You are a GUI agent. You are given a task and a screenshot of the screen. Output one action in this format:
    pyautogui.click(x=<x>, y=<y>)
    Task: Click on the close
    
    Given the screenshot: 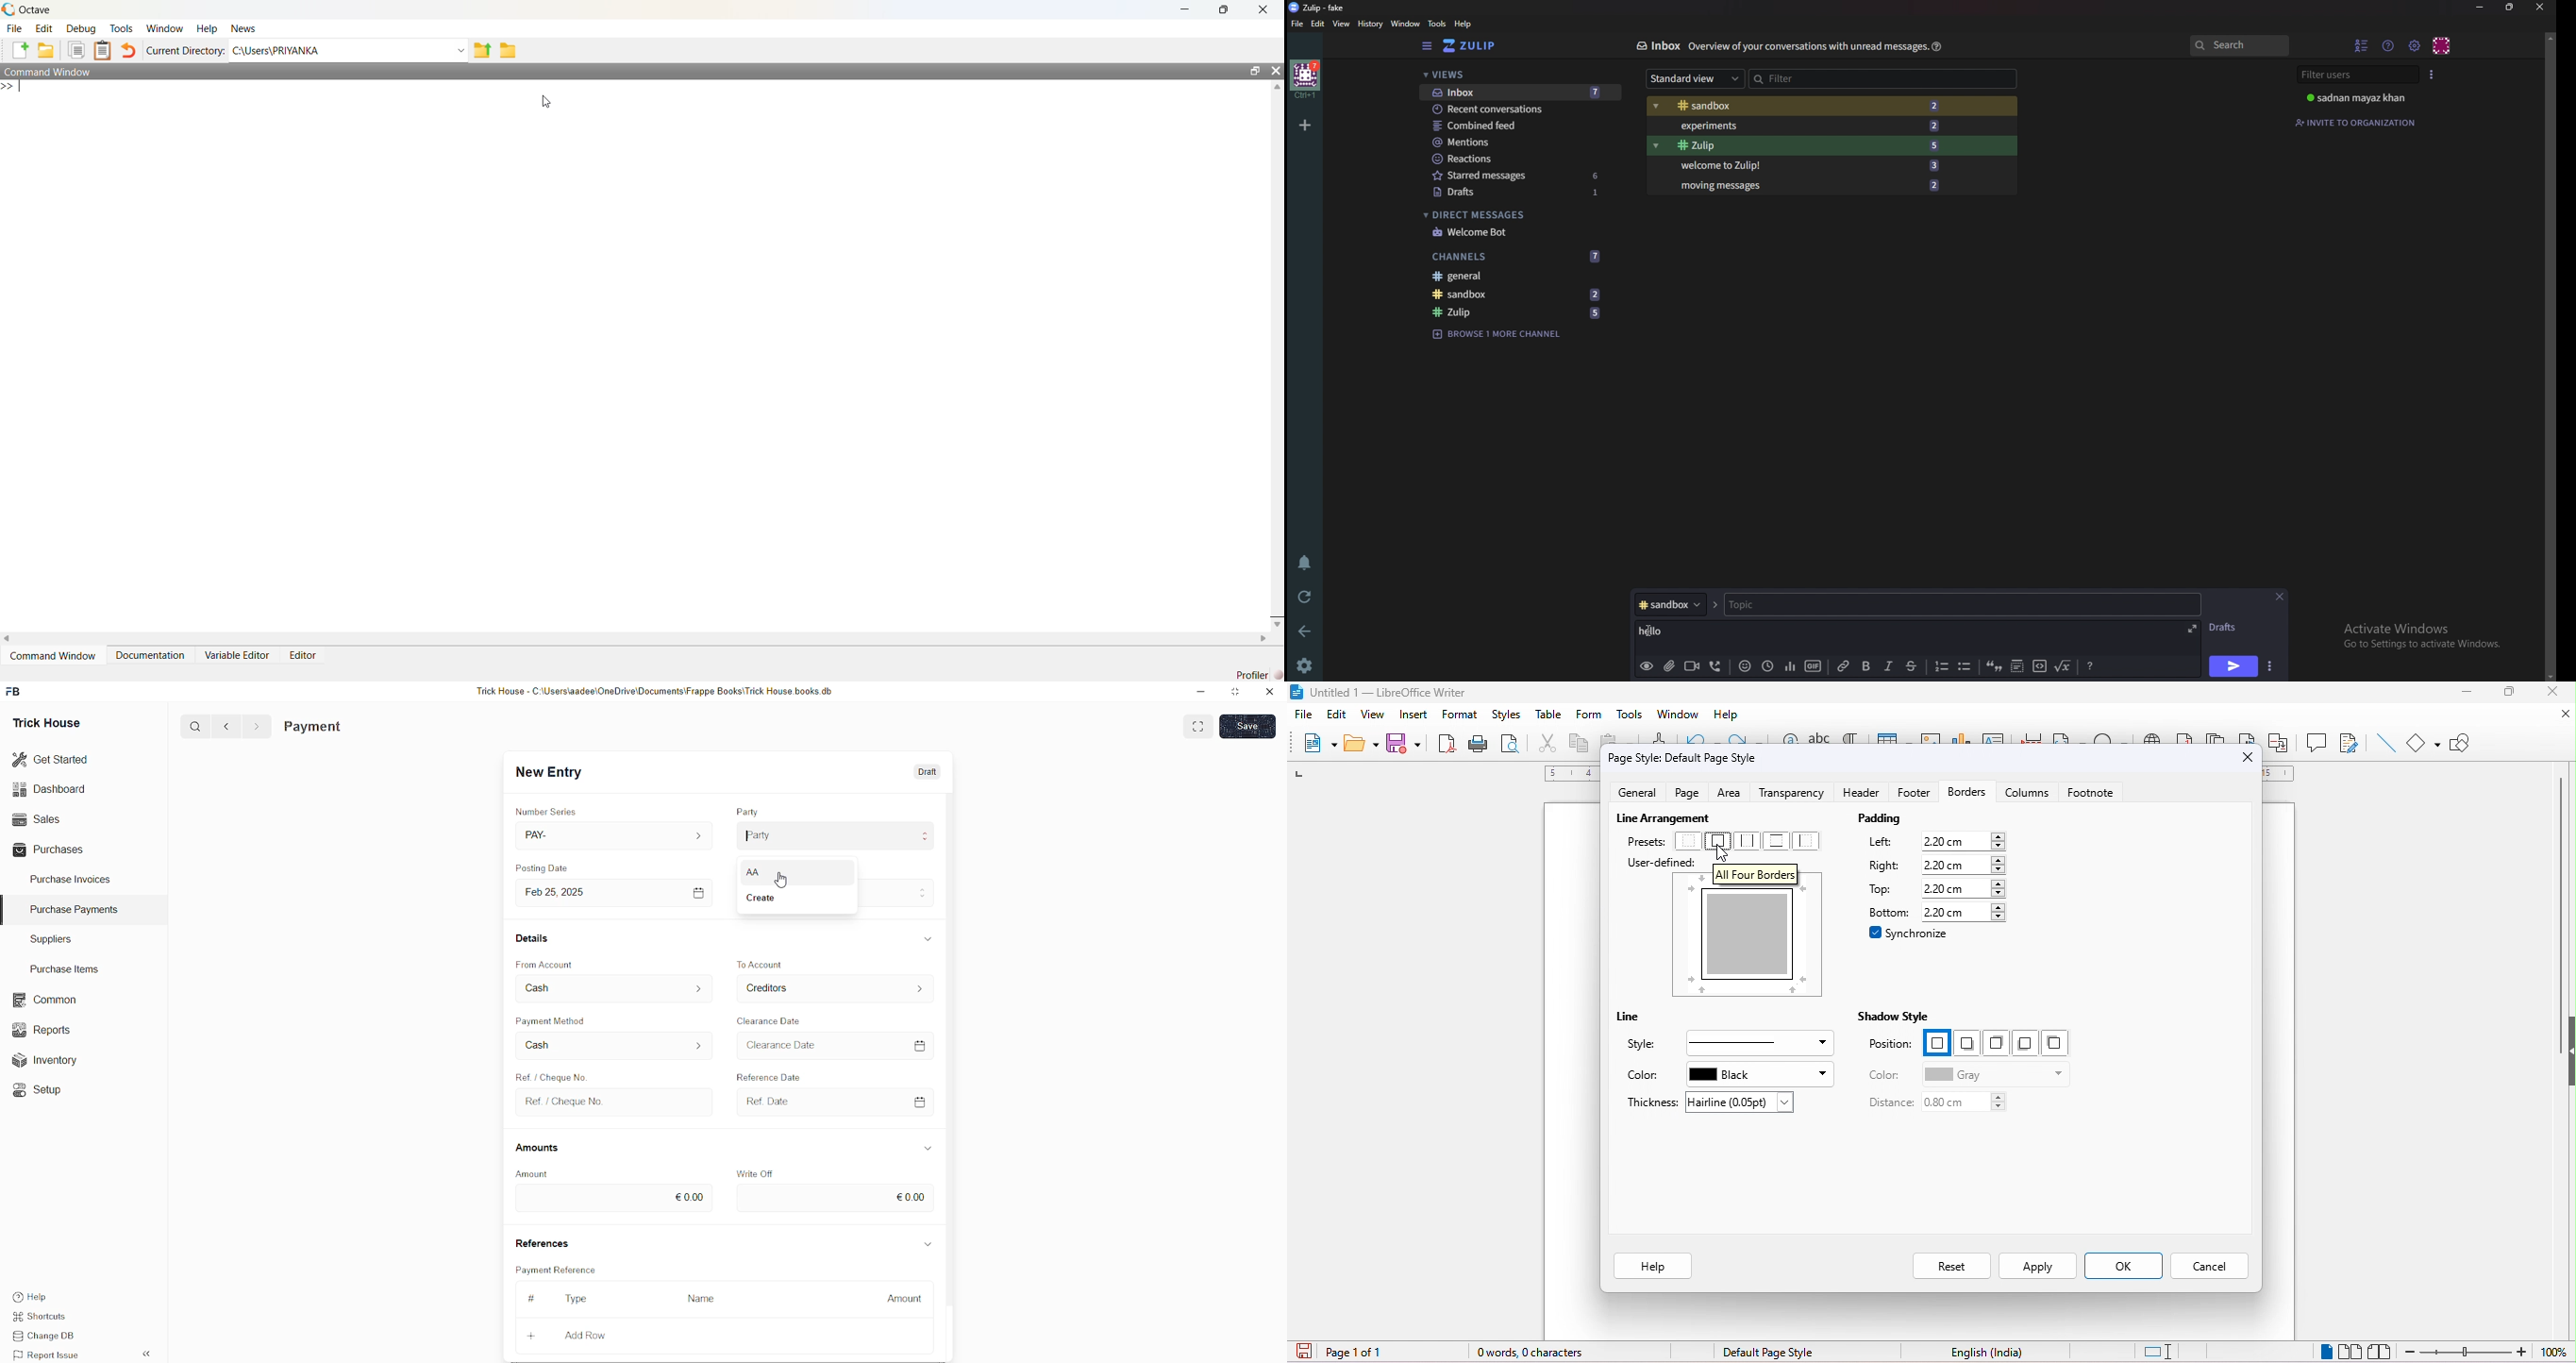 What is the action you would take?
    pyautogui.click(x=2557, y=692)
    